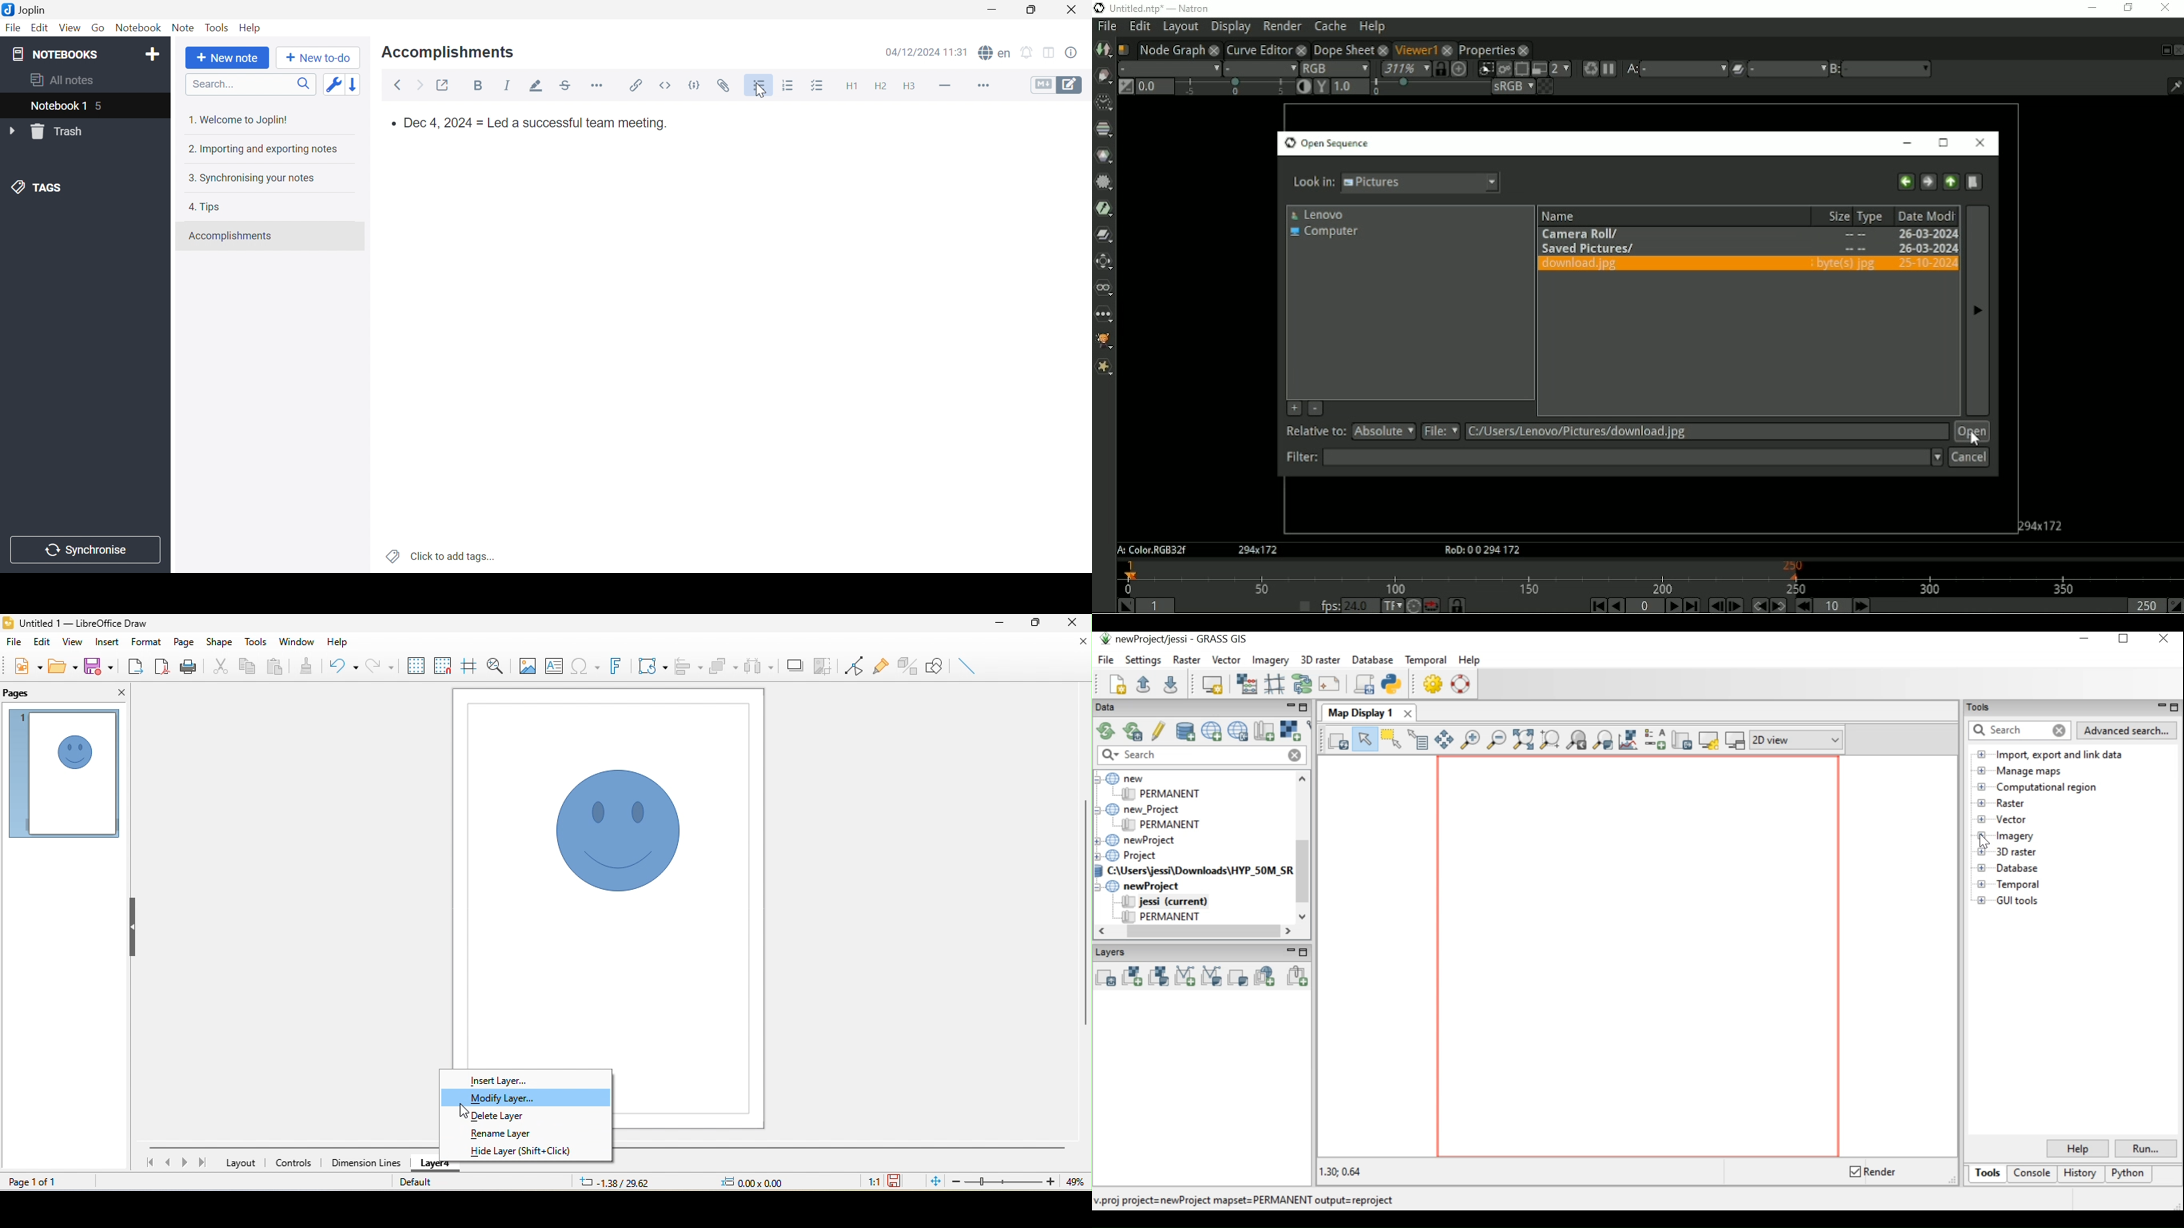 The width and height of the screenshot is (2184, 1232). What do you see at coordinates (1171, 49) in the screenshot?
I see `Node Graph` at bounding box center [1171, 49].